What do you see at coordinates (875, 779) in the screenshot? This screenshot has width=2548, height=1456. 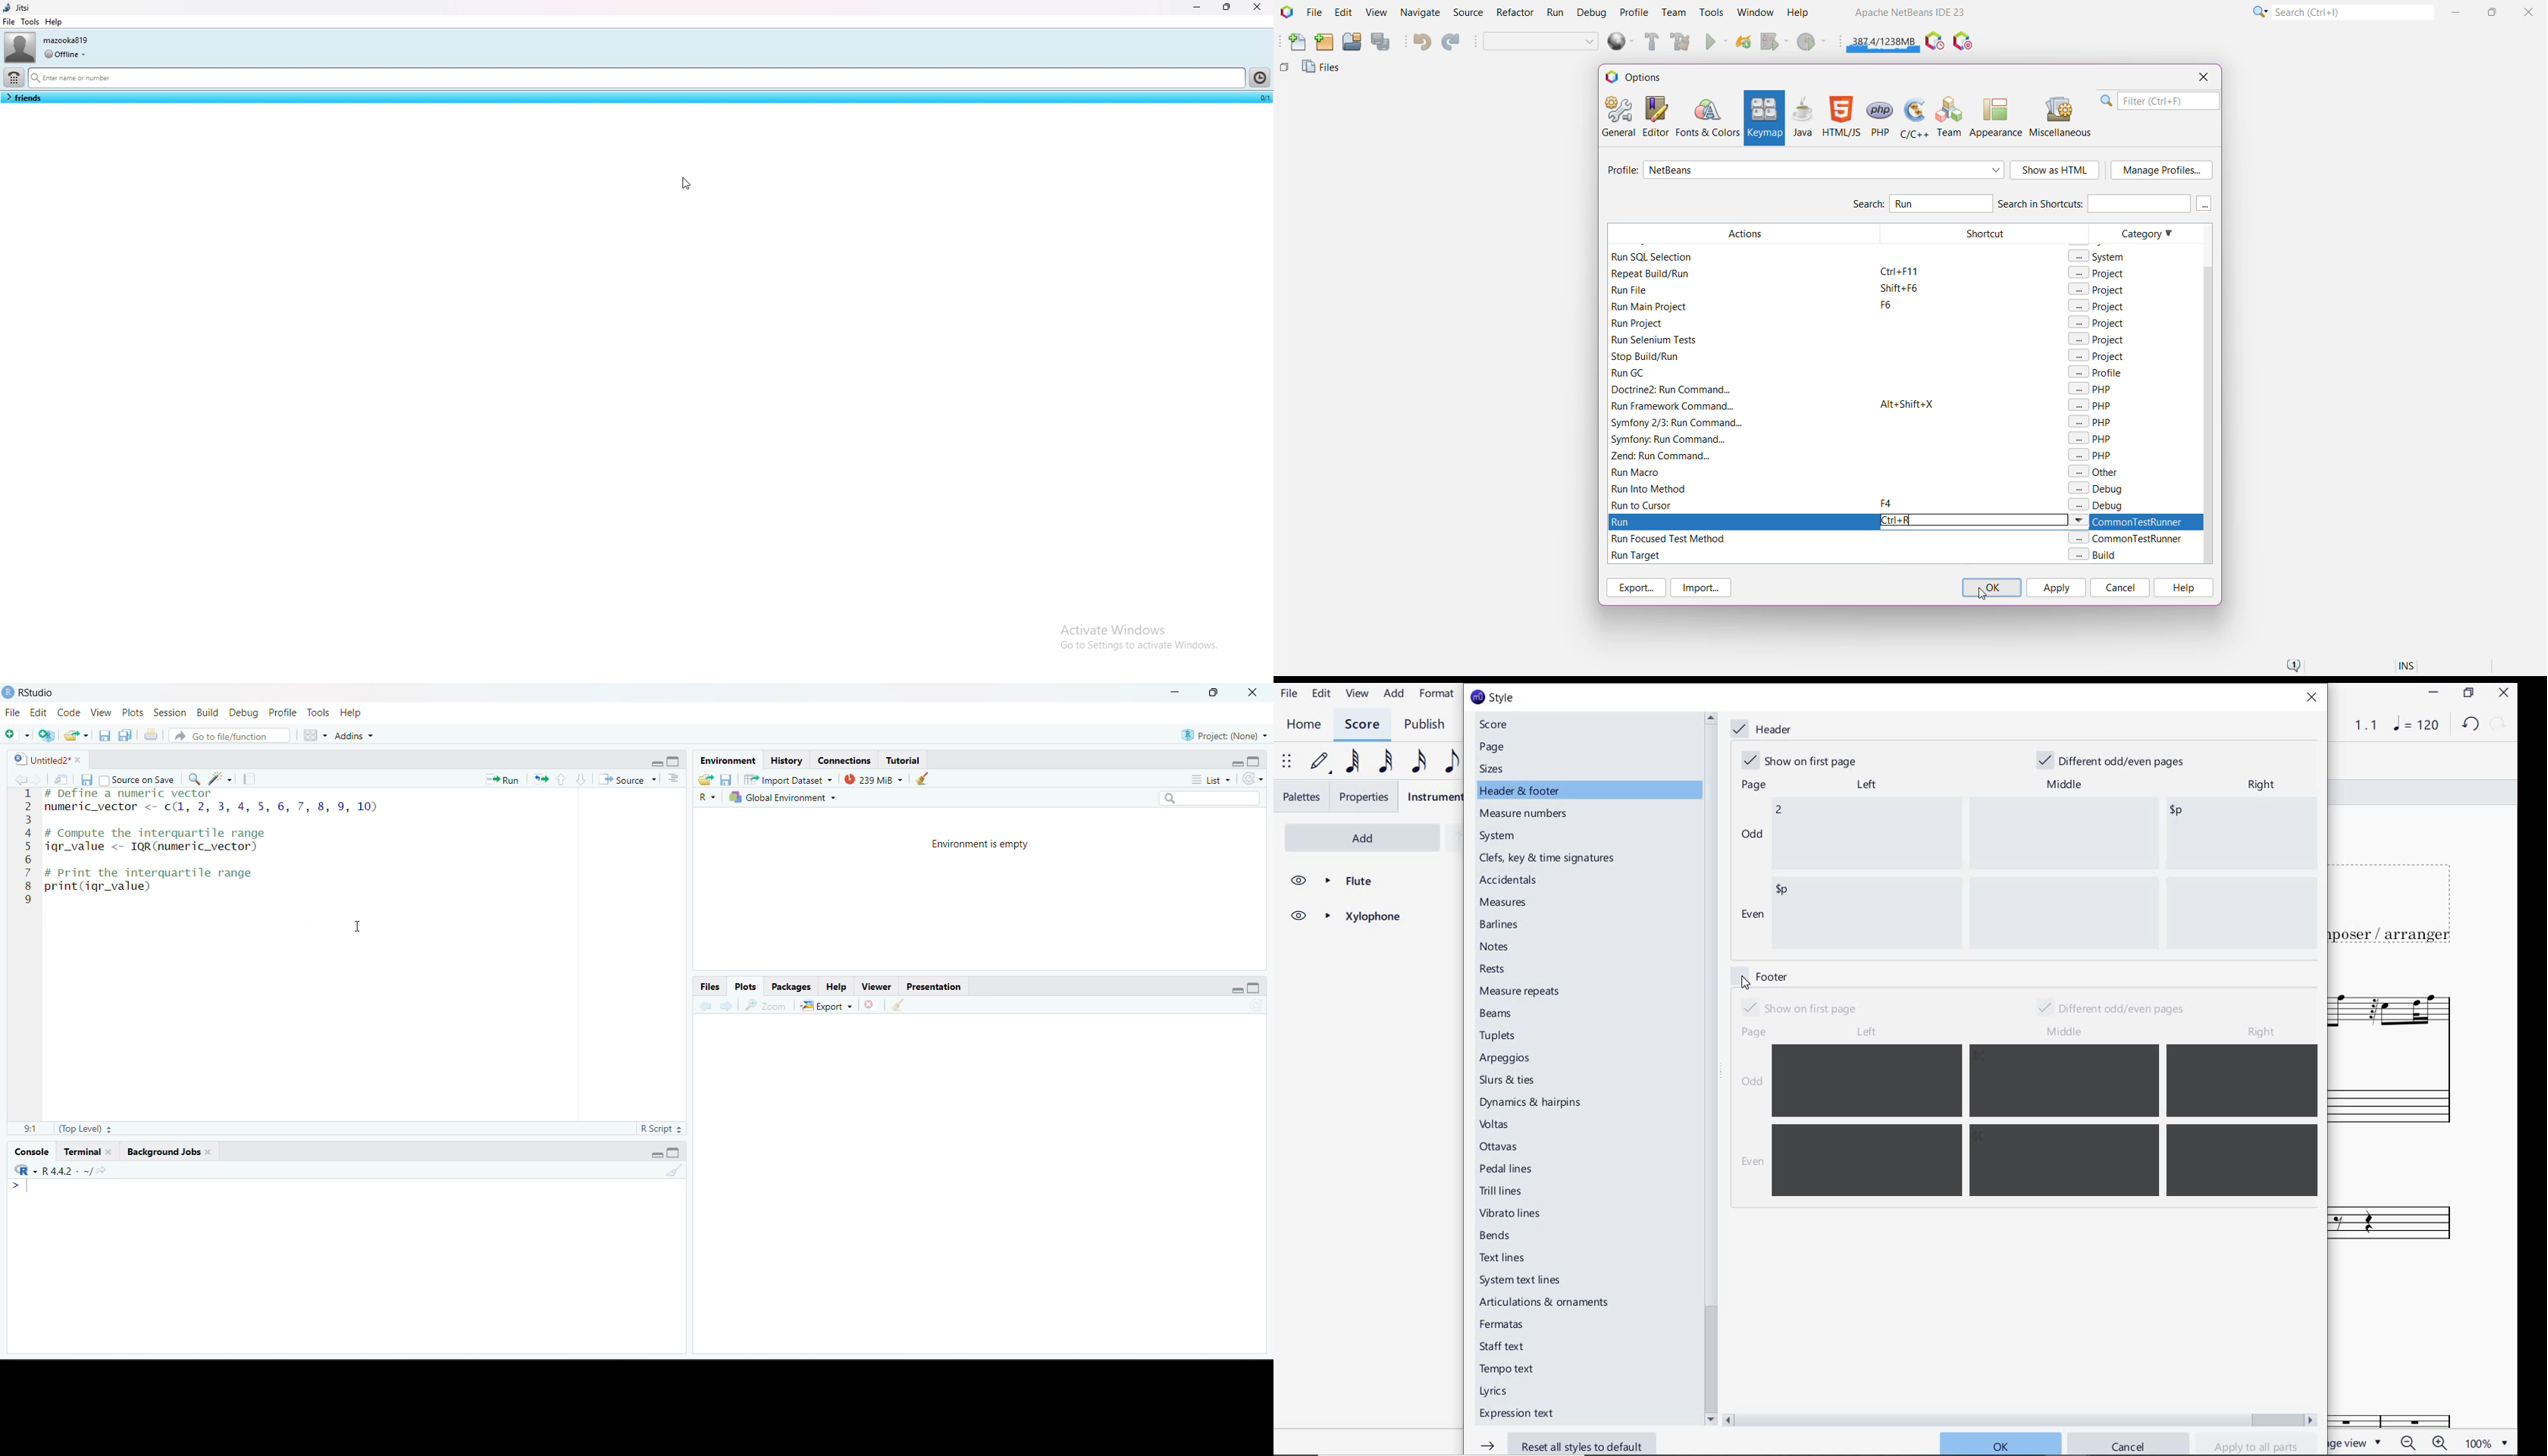 I see `239kib used by R session (Source: Windows System)` at bounding box center [875, 779].